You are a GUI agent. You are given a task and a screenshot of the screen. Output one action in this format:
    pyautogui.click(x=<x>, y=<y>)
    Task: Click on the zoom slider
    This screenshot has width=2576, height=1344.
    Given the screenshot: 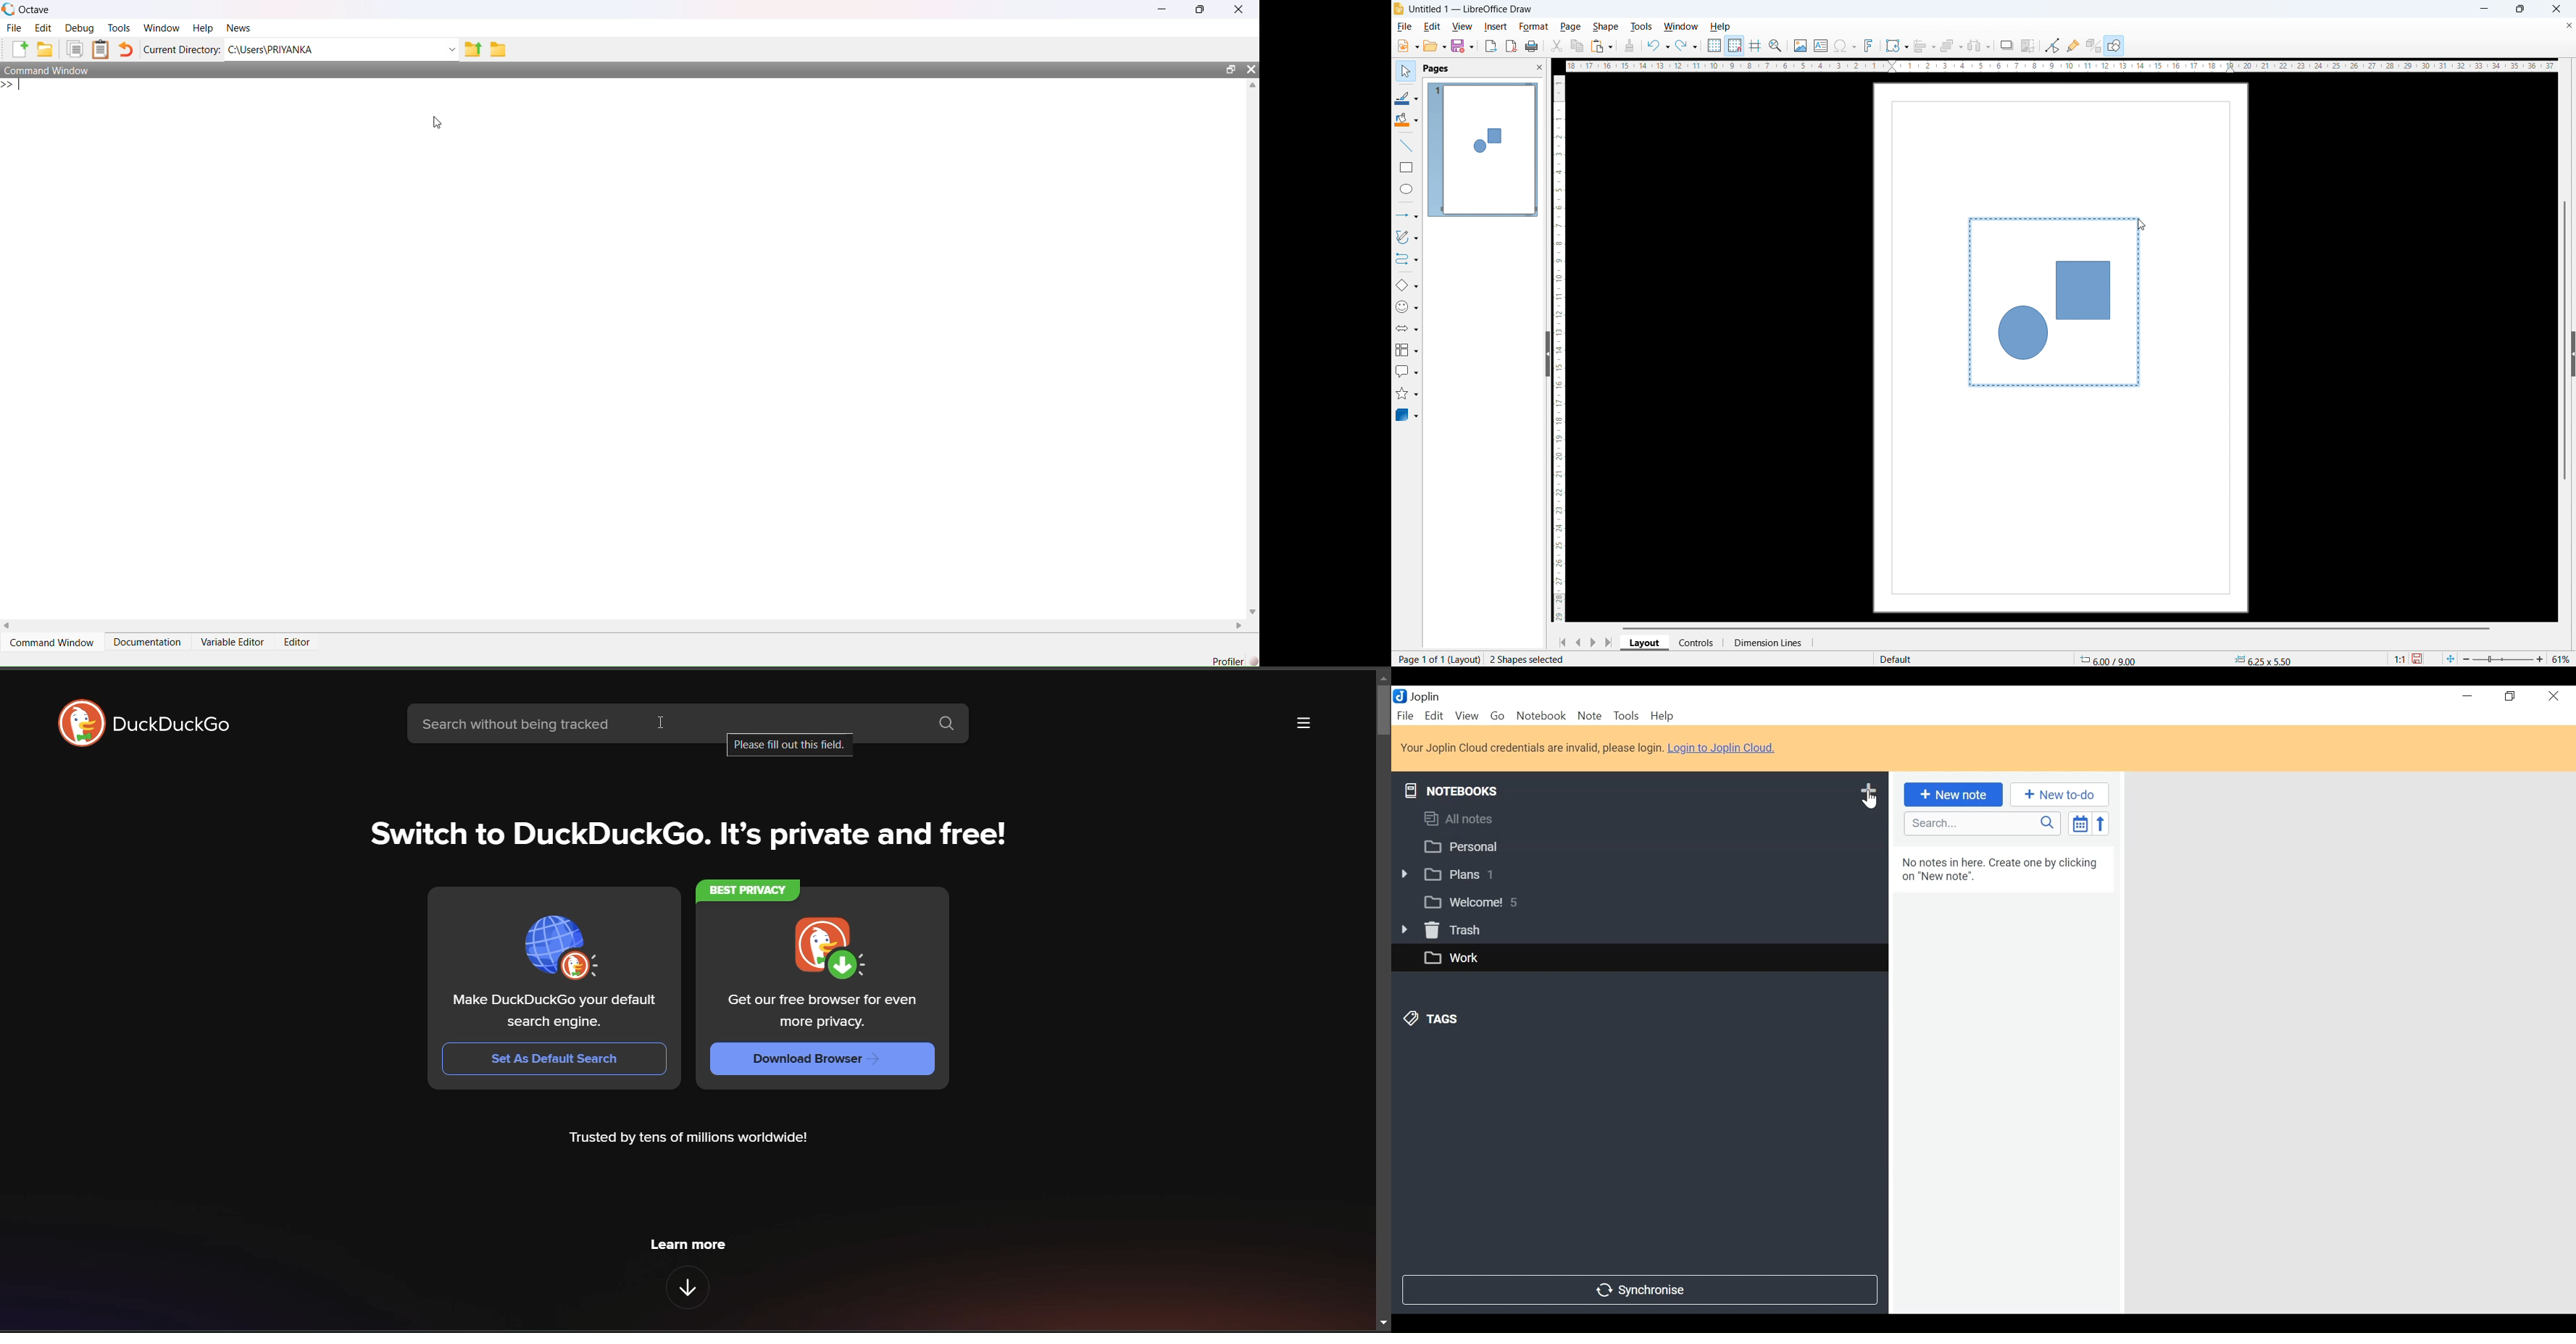 What is the action you would take?
    pyautogui.click(x=2505, y=659)
    